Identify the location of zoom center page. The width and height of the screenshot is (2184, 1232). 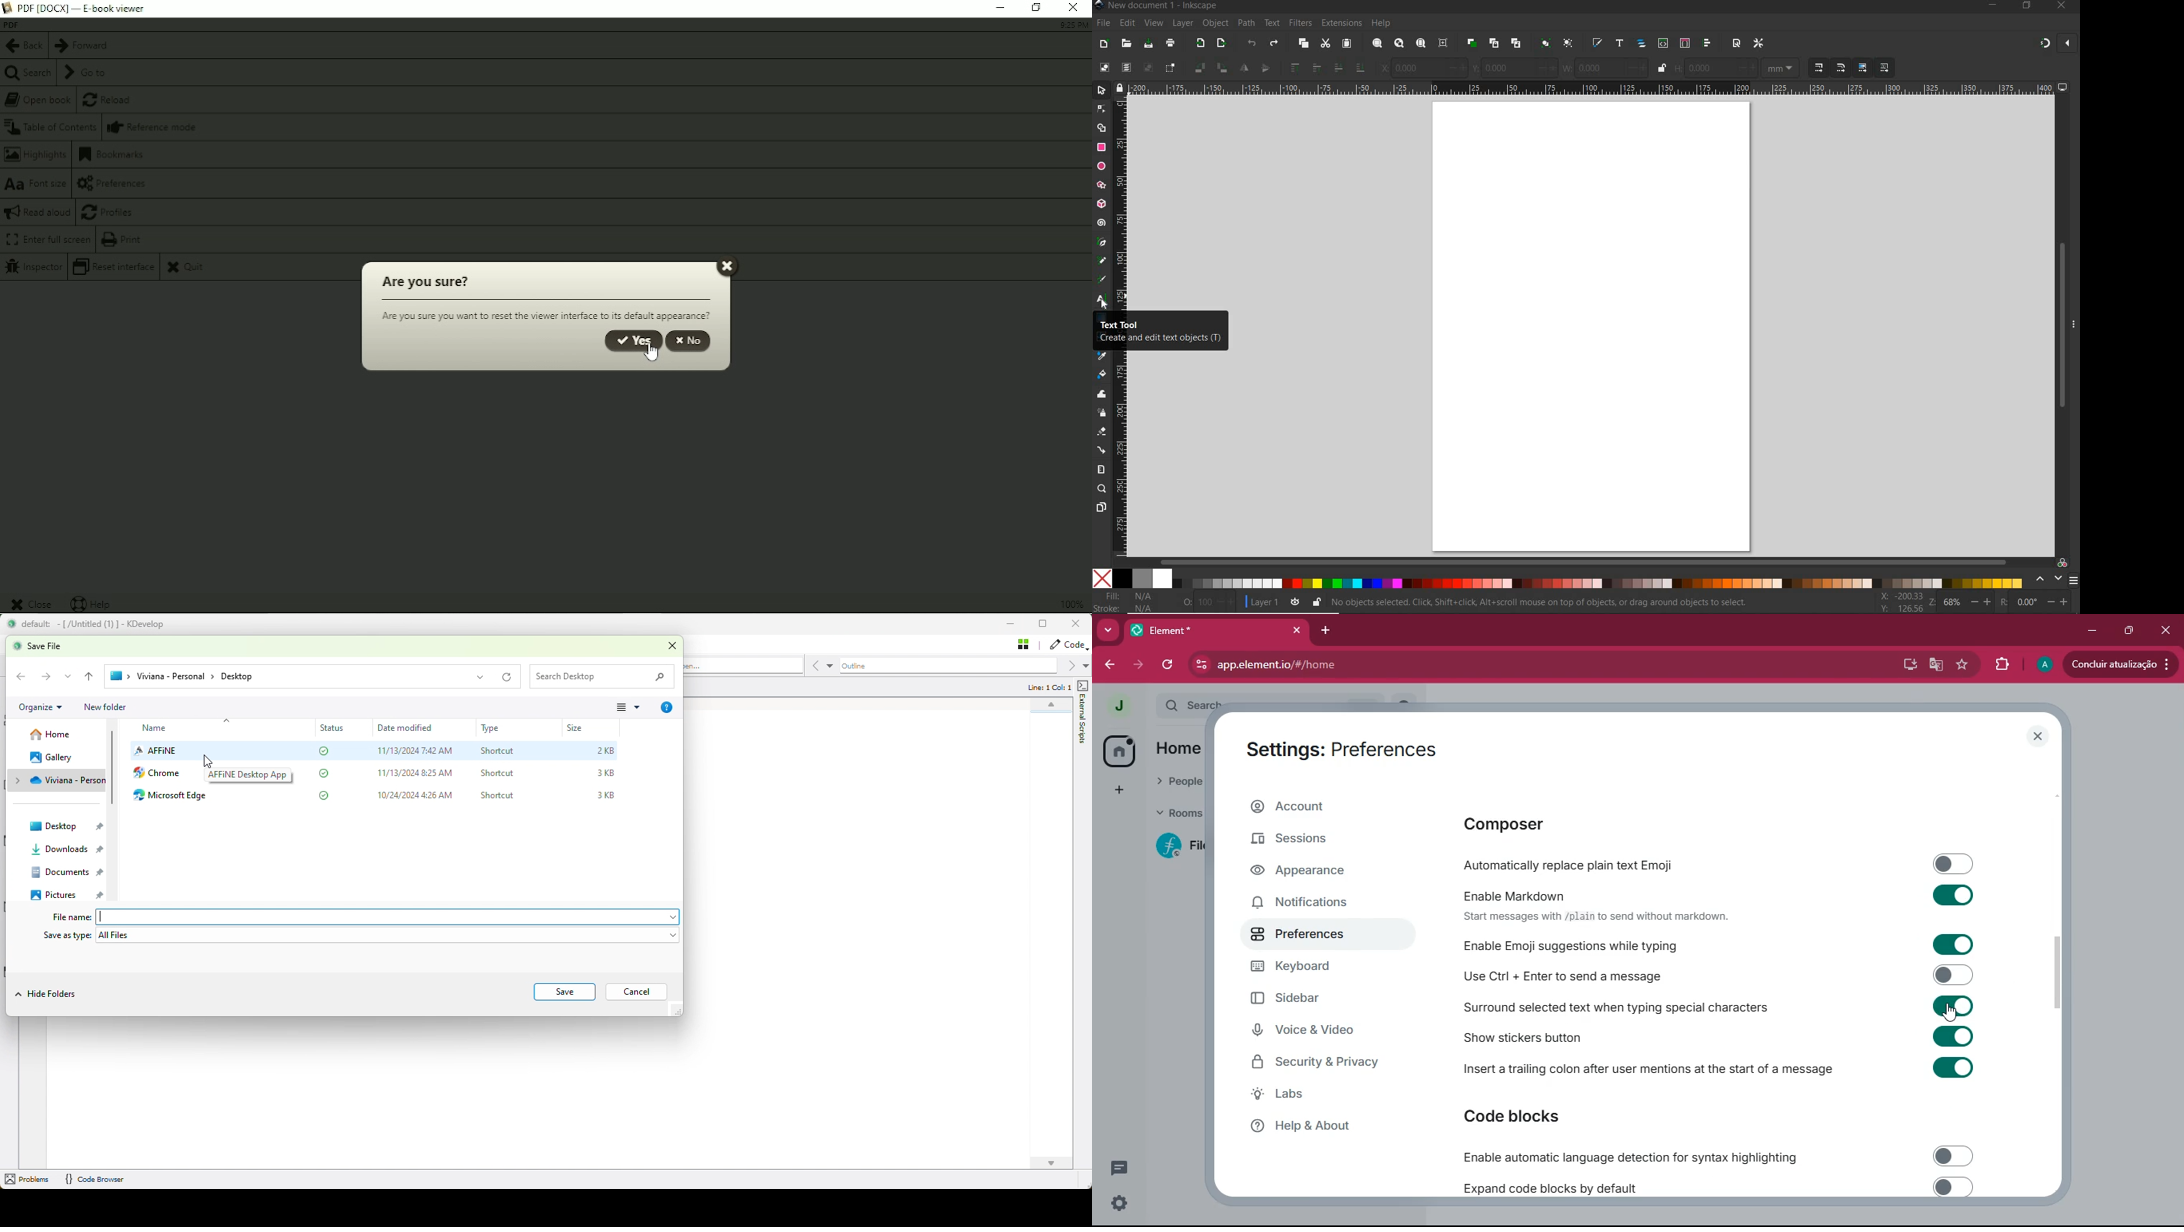
(1444, 43).